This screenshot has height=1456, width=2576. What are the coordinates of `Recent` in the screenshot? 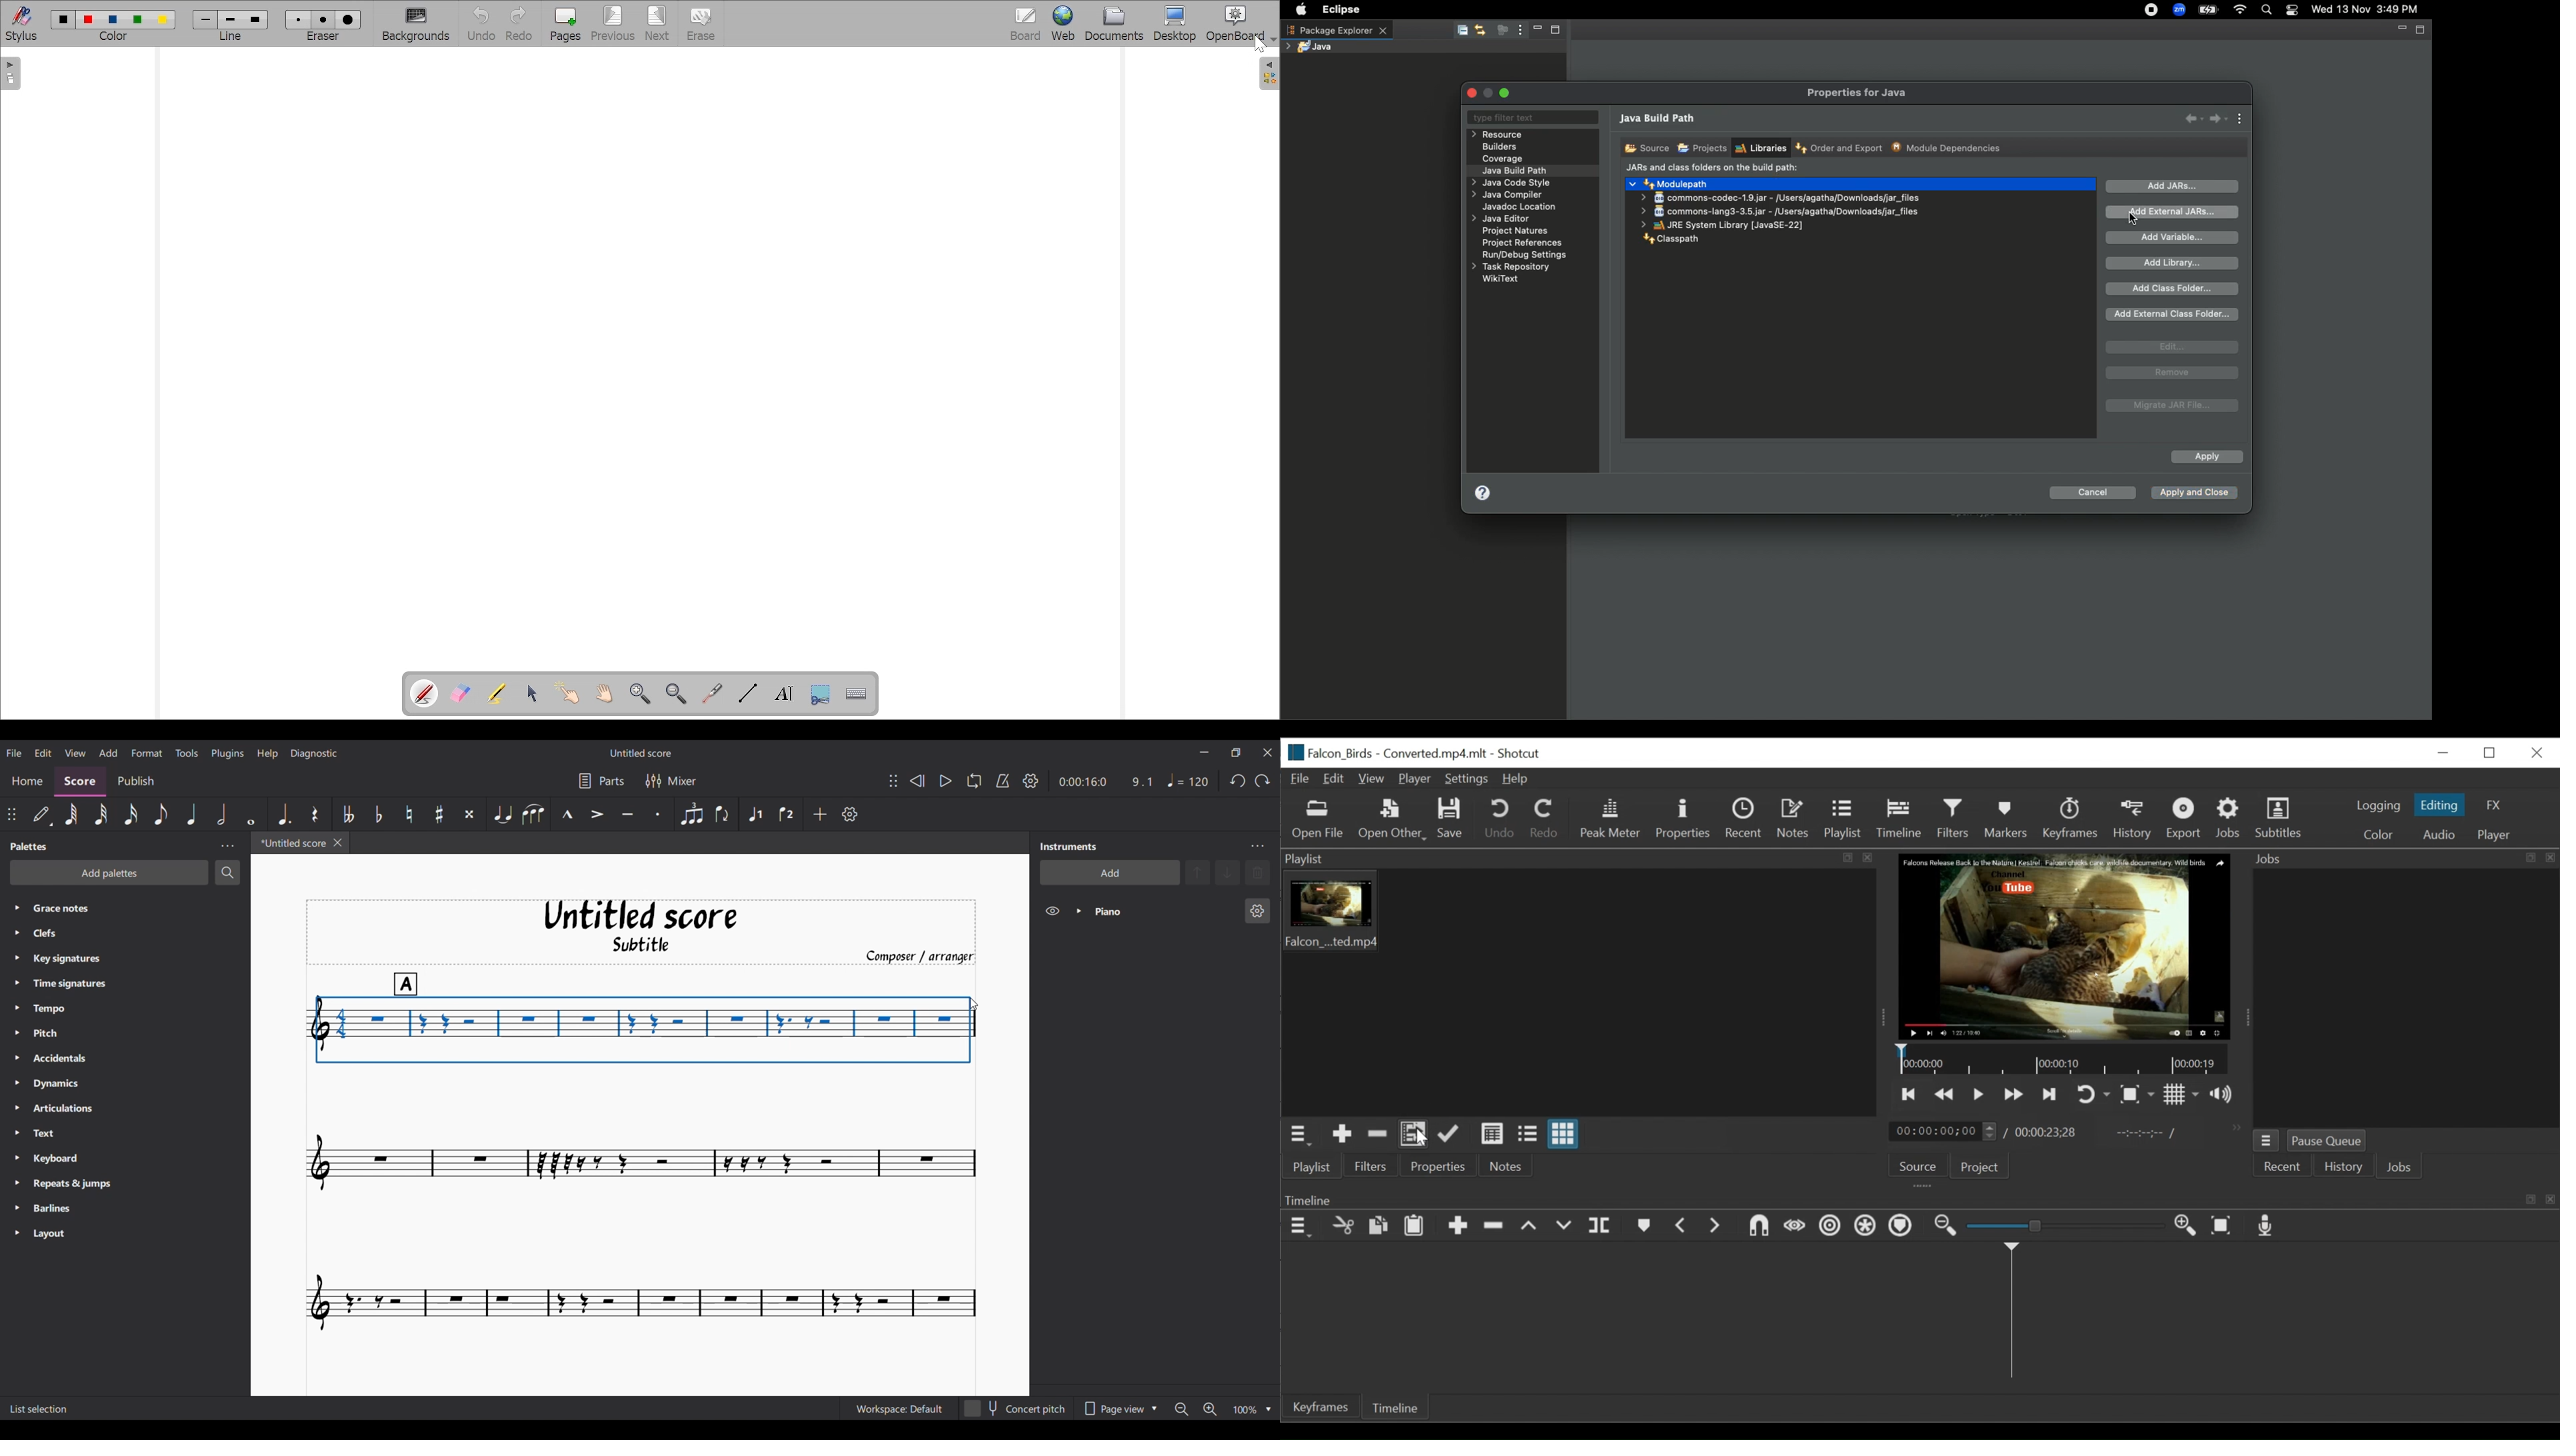 It's located at (1741, 818).